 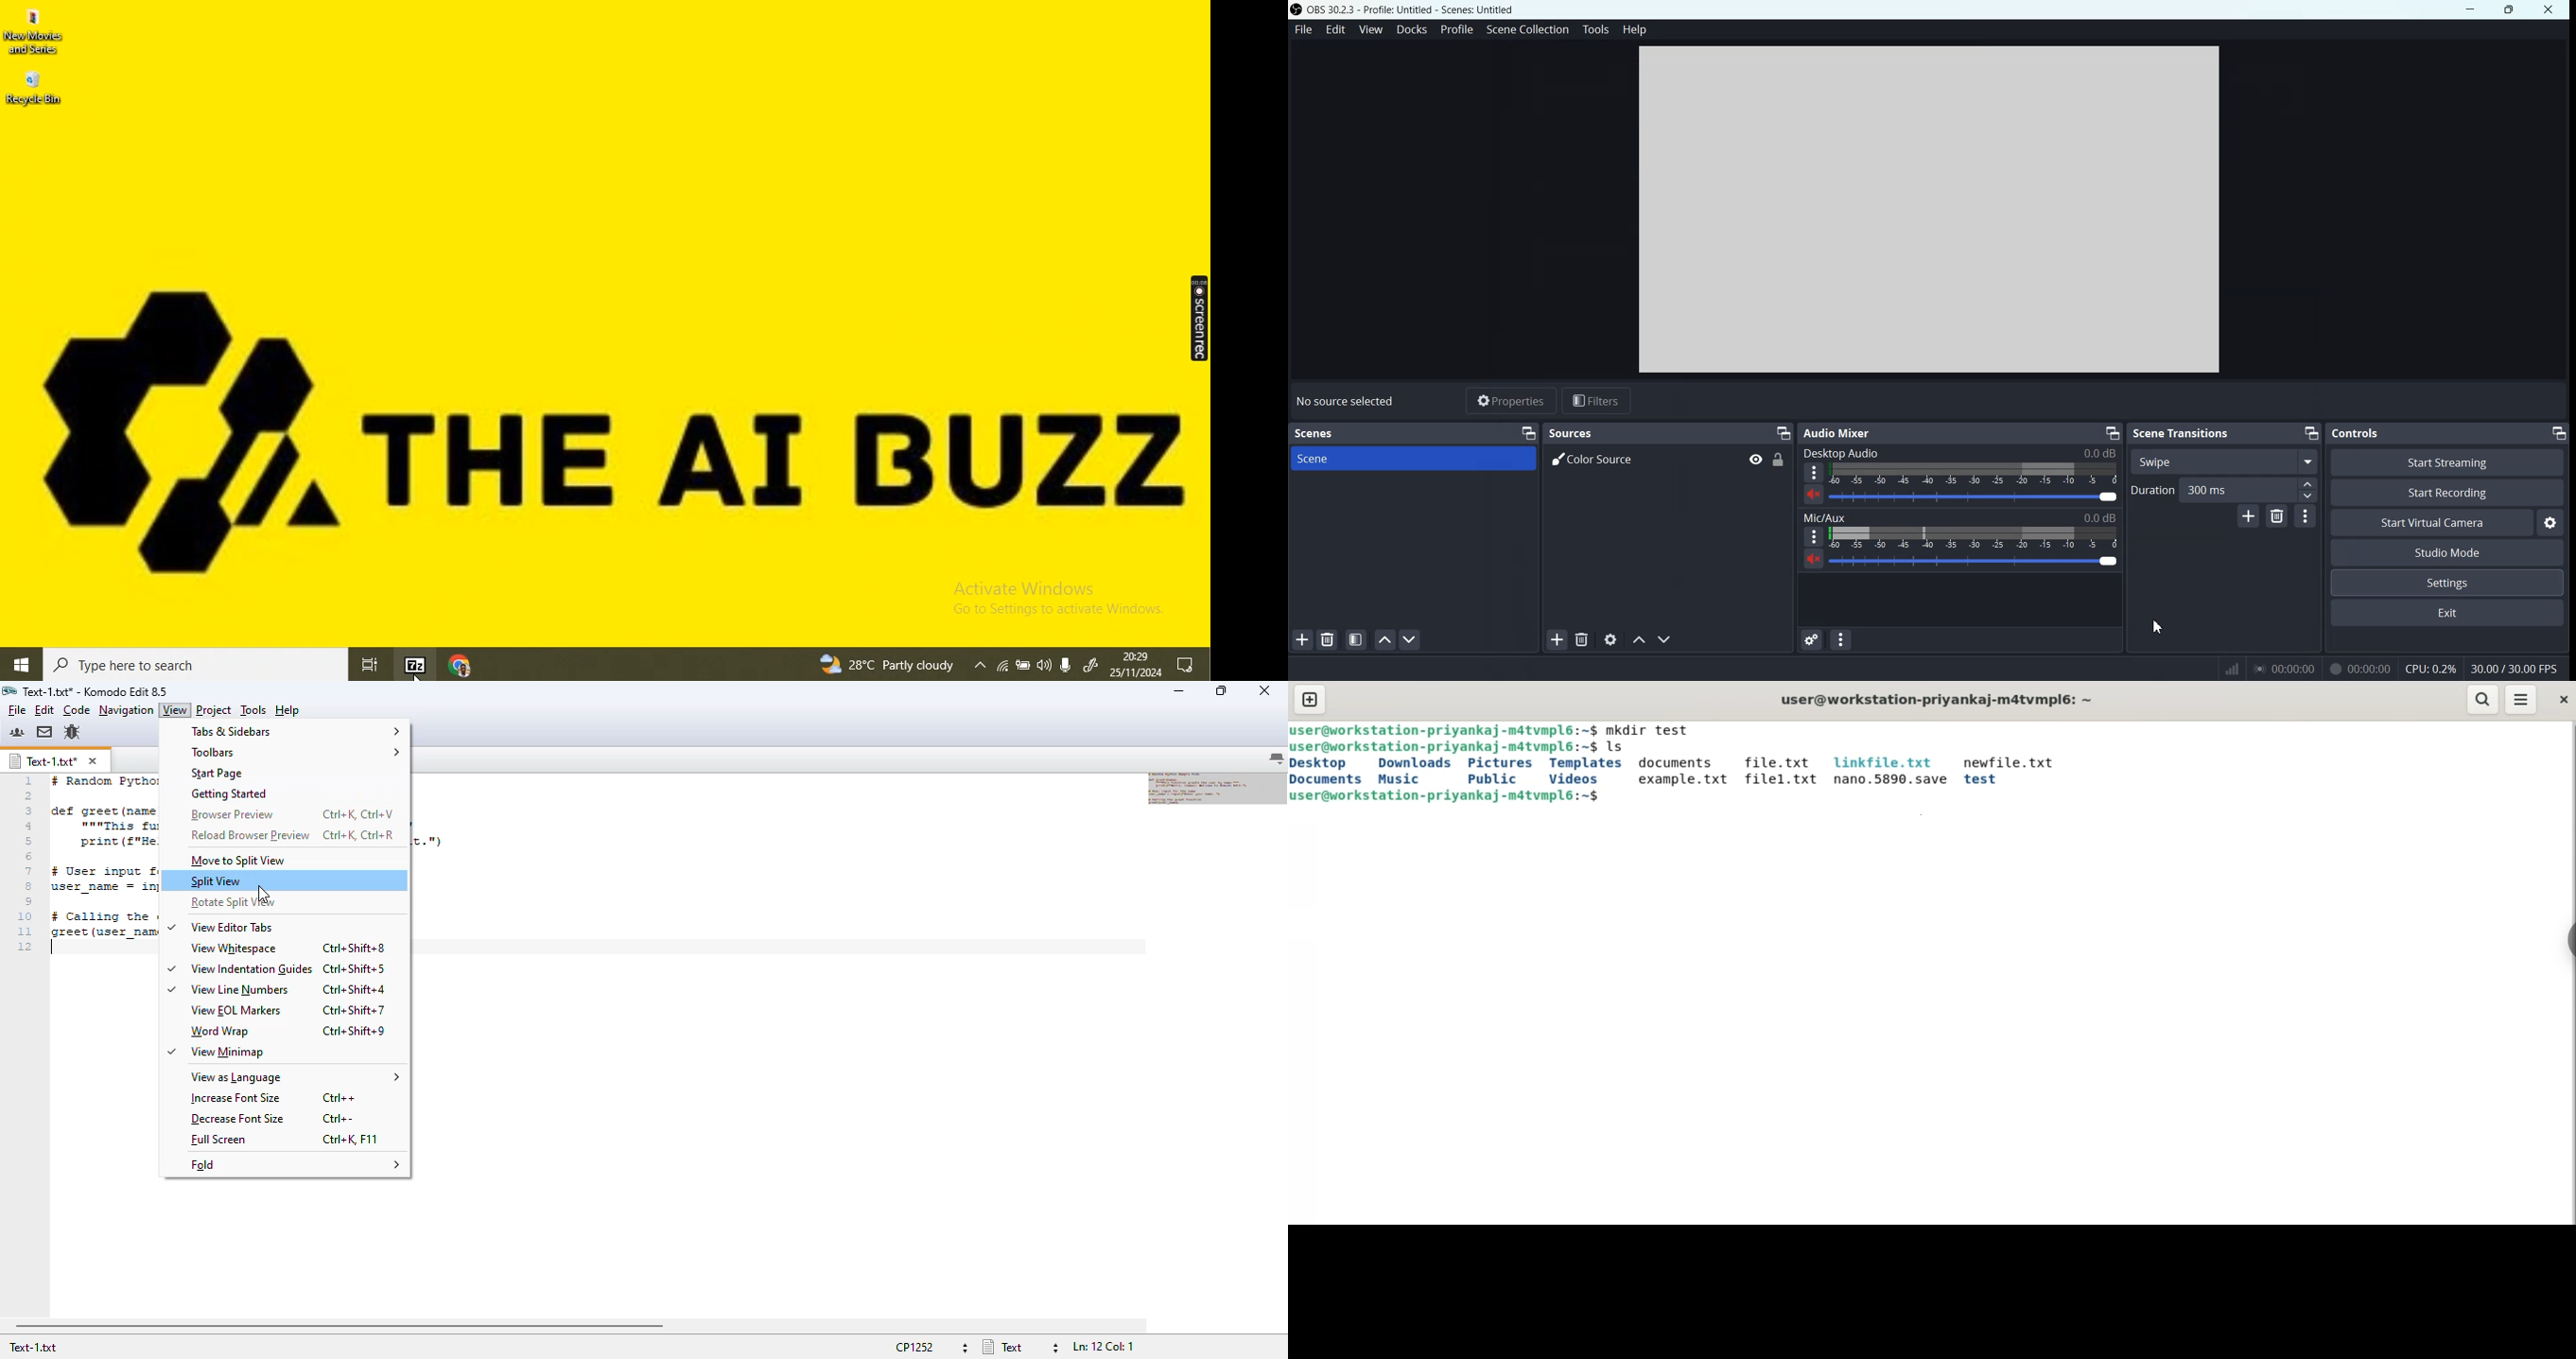 What do you see at coordinates (2285, 668) in the screenshot?
I see `play time` at bounding box center [2285, 668].